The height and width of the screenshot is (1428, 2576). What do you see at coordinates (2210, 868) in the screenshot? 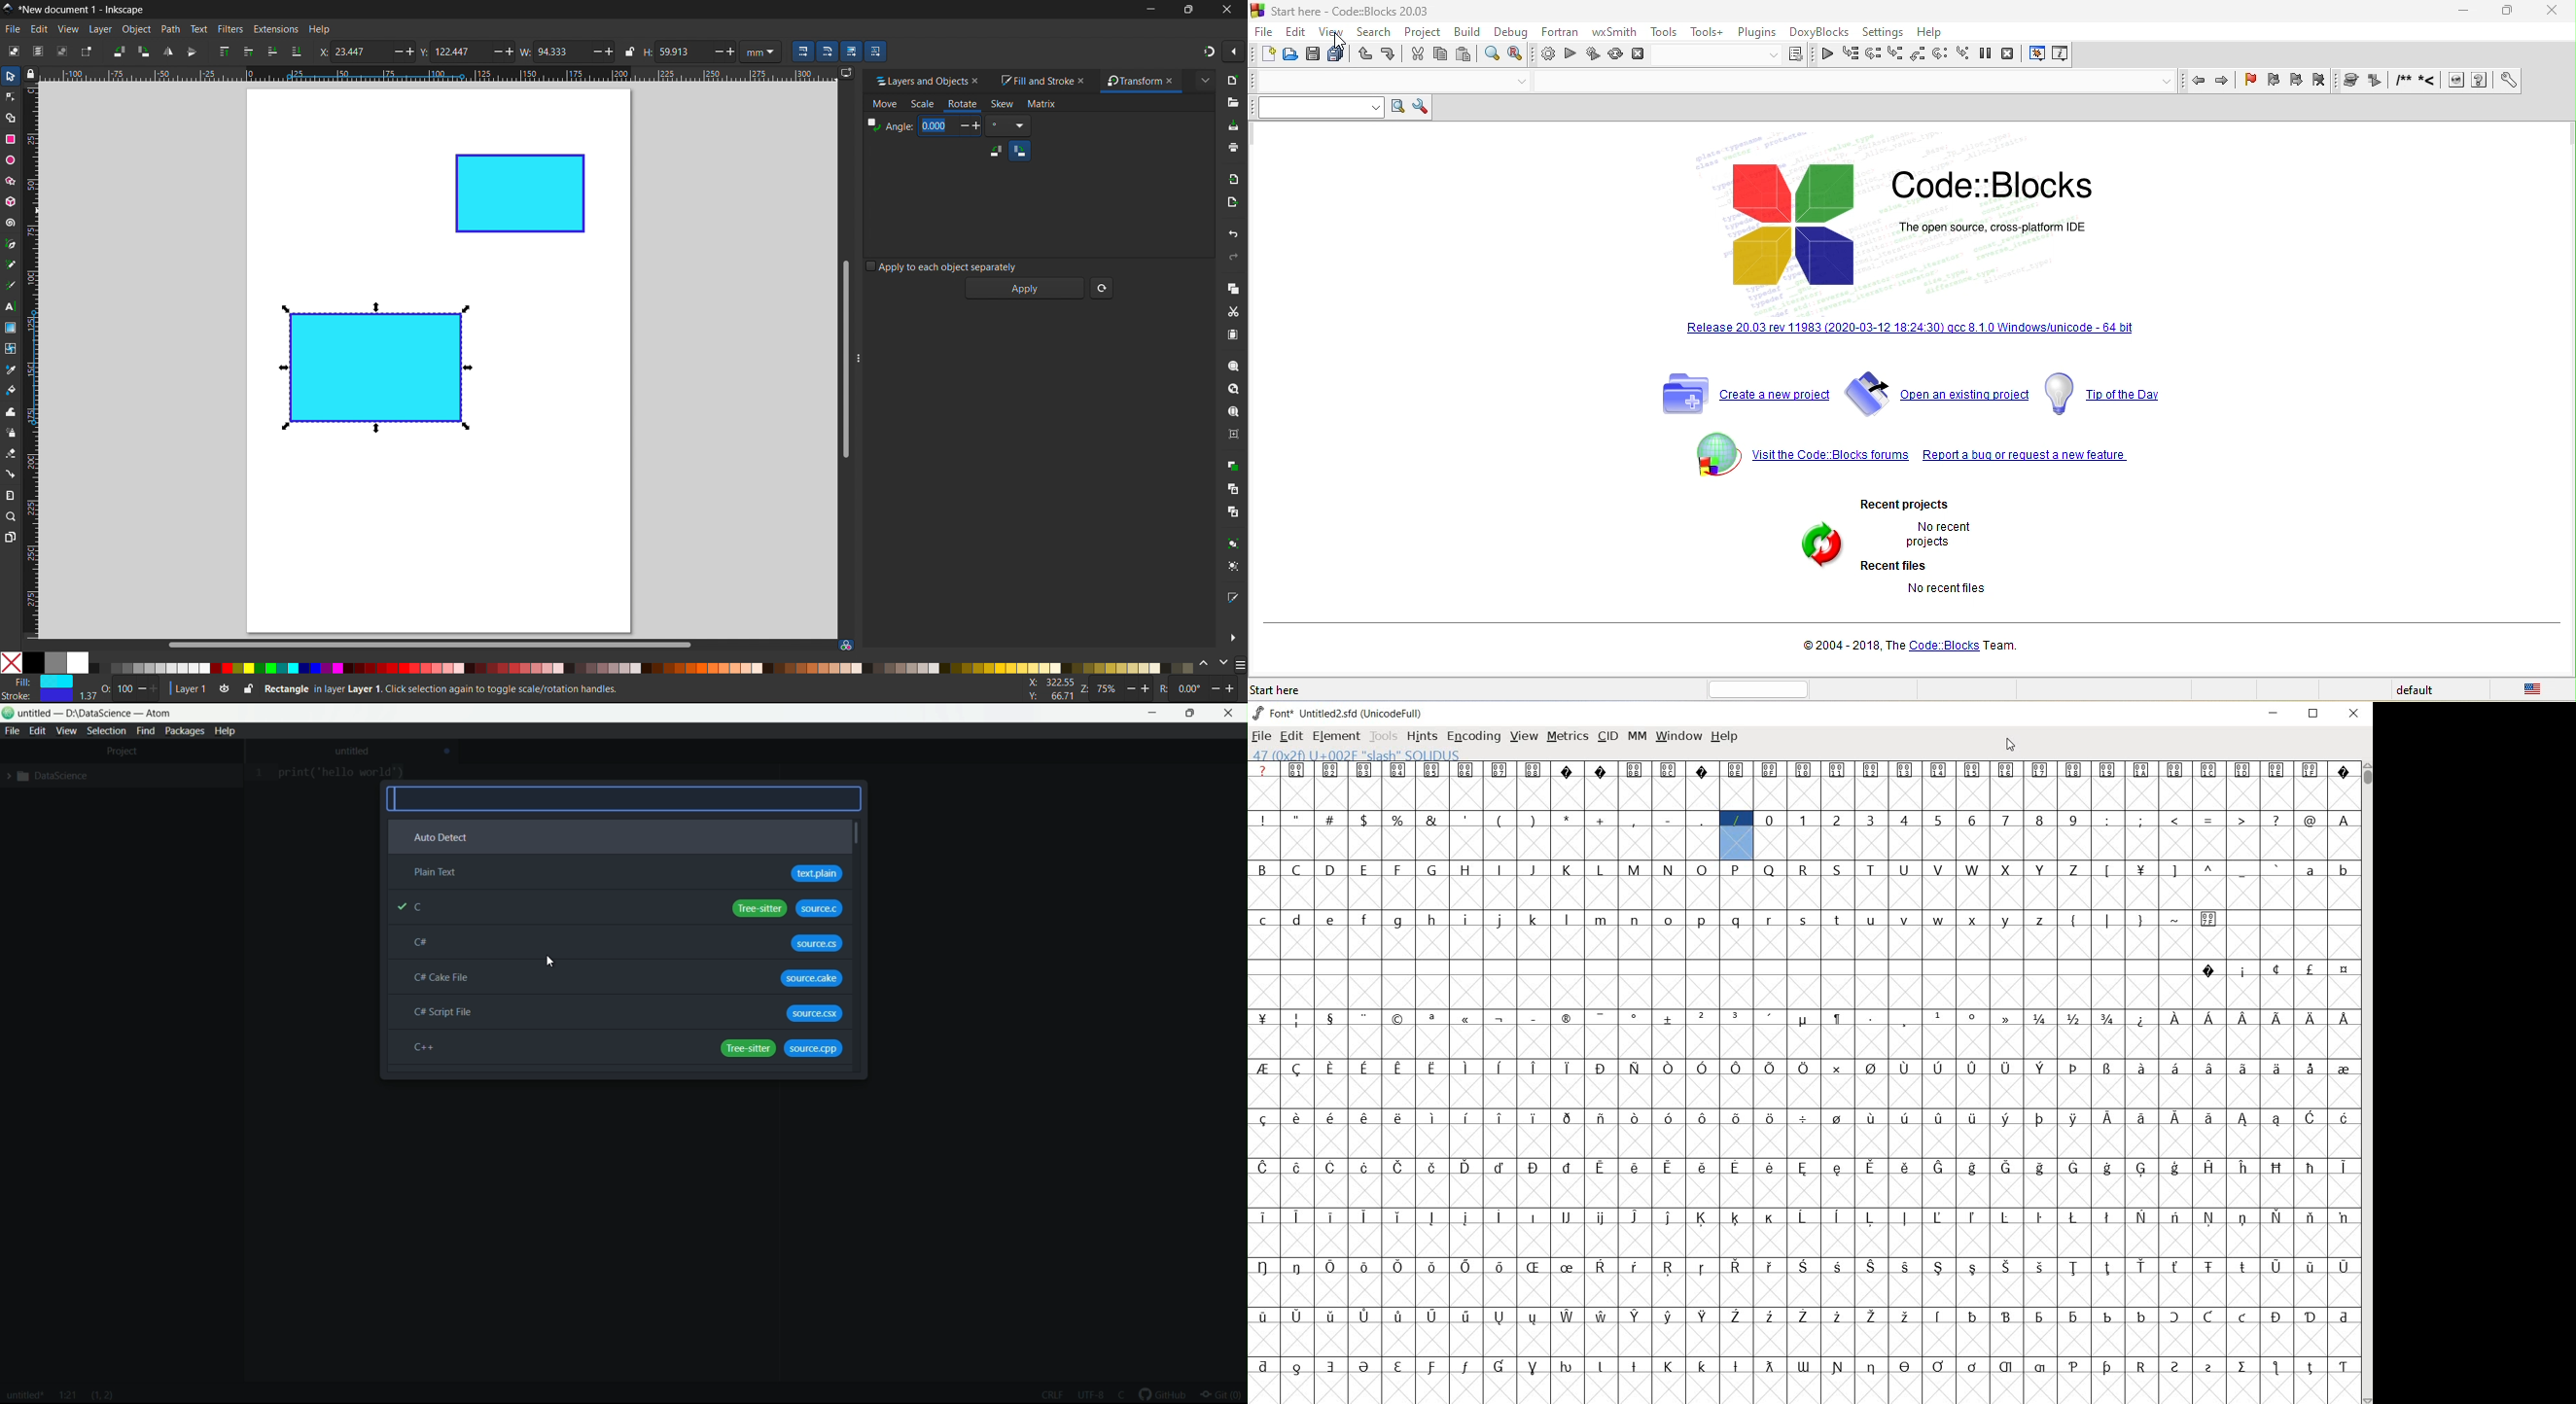
I see `glyph` at bounding box center [2210, 868].